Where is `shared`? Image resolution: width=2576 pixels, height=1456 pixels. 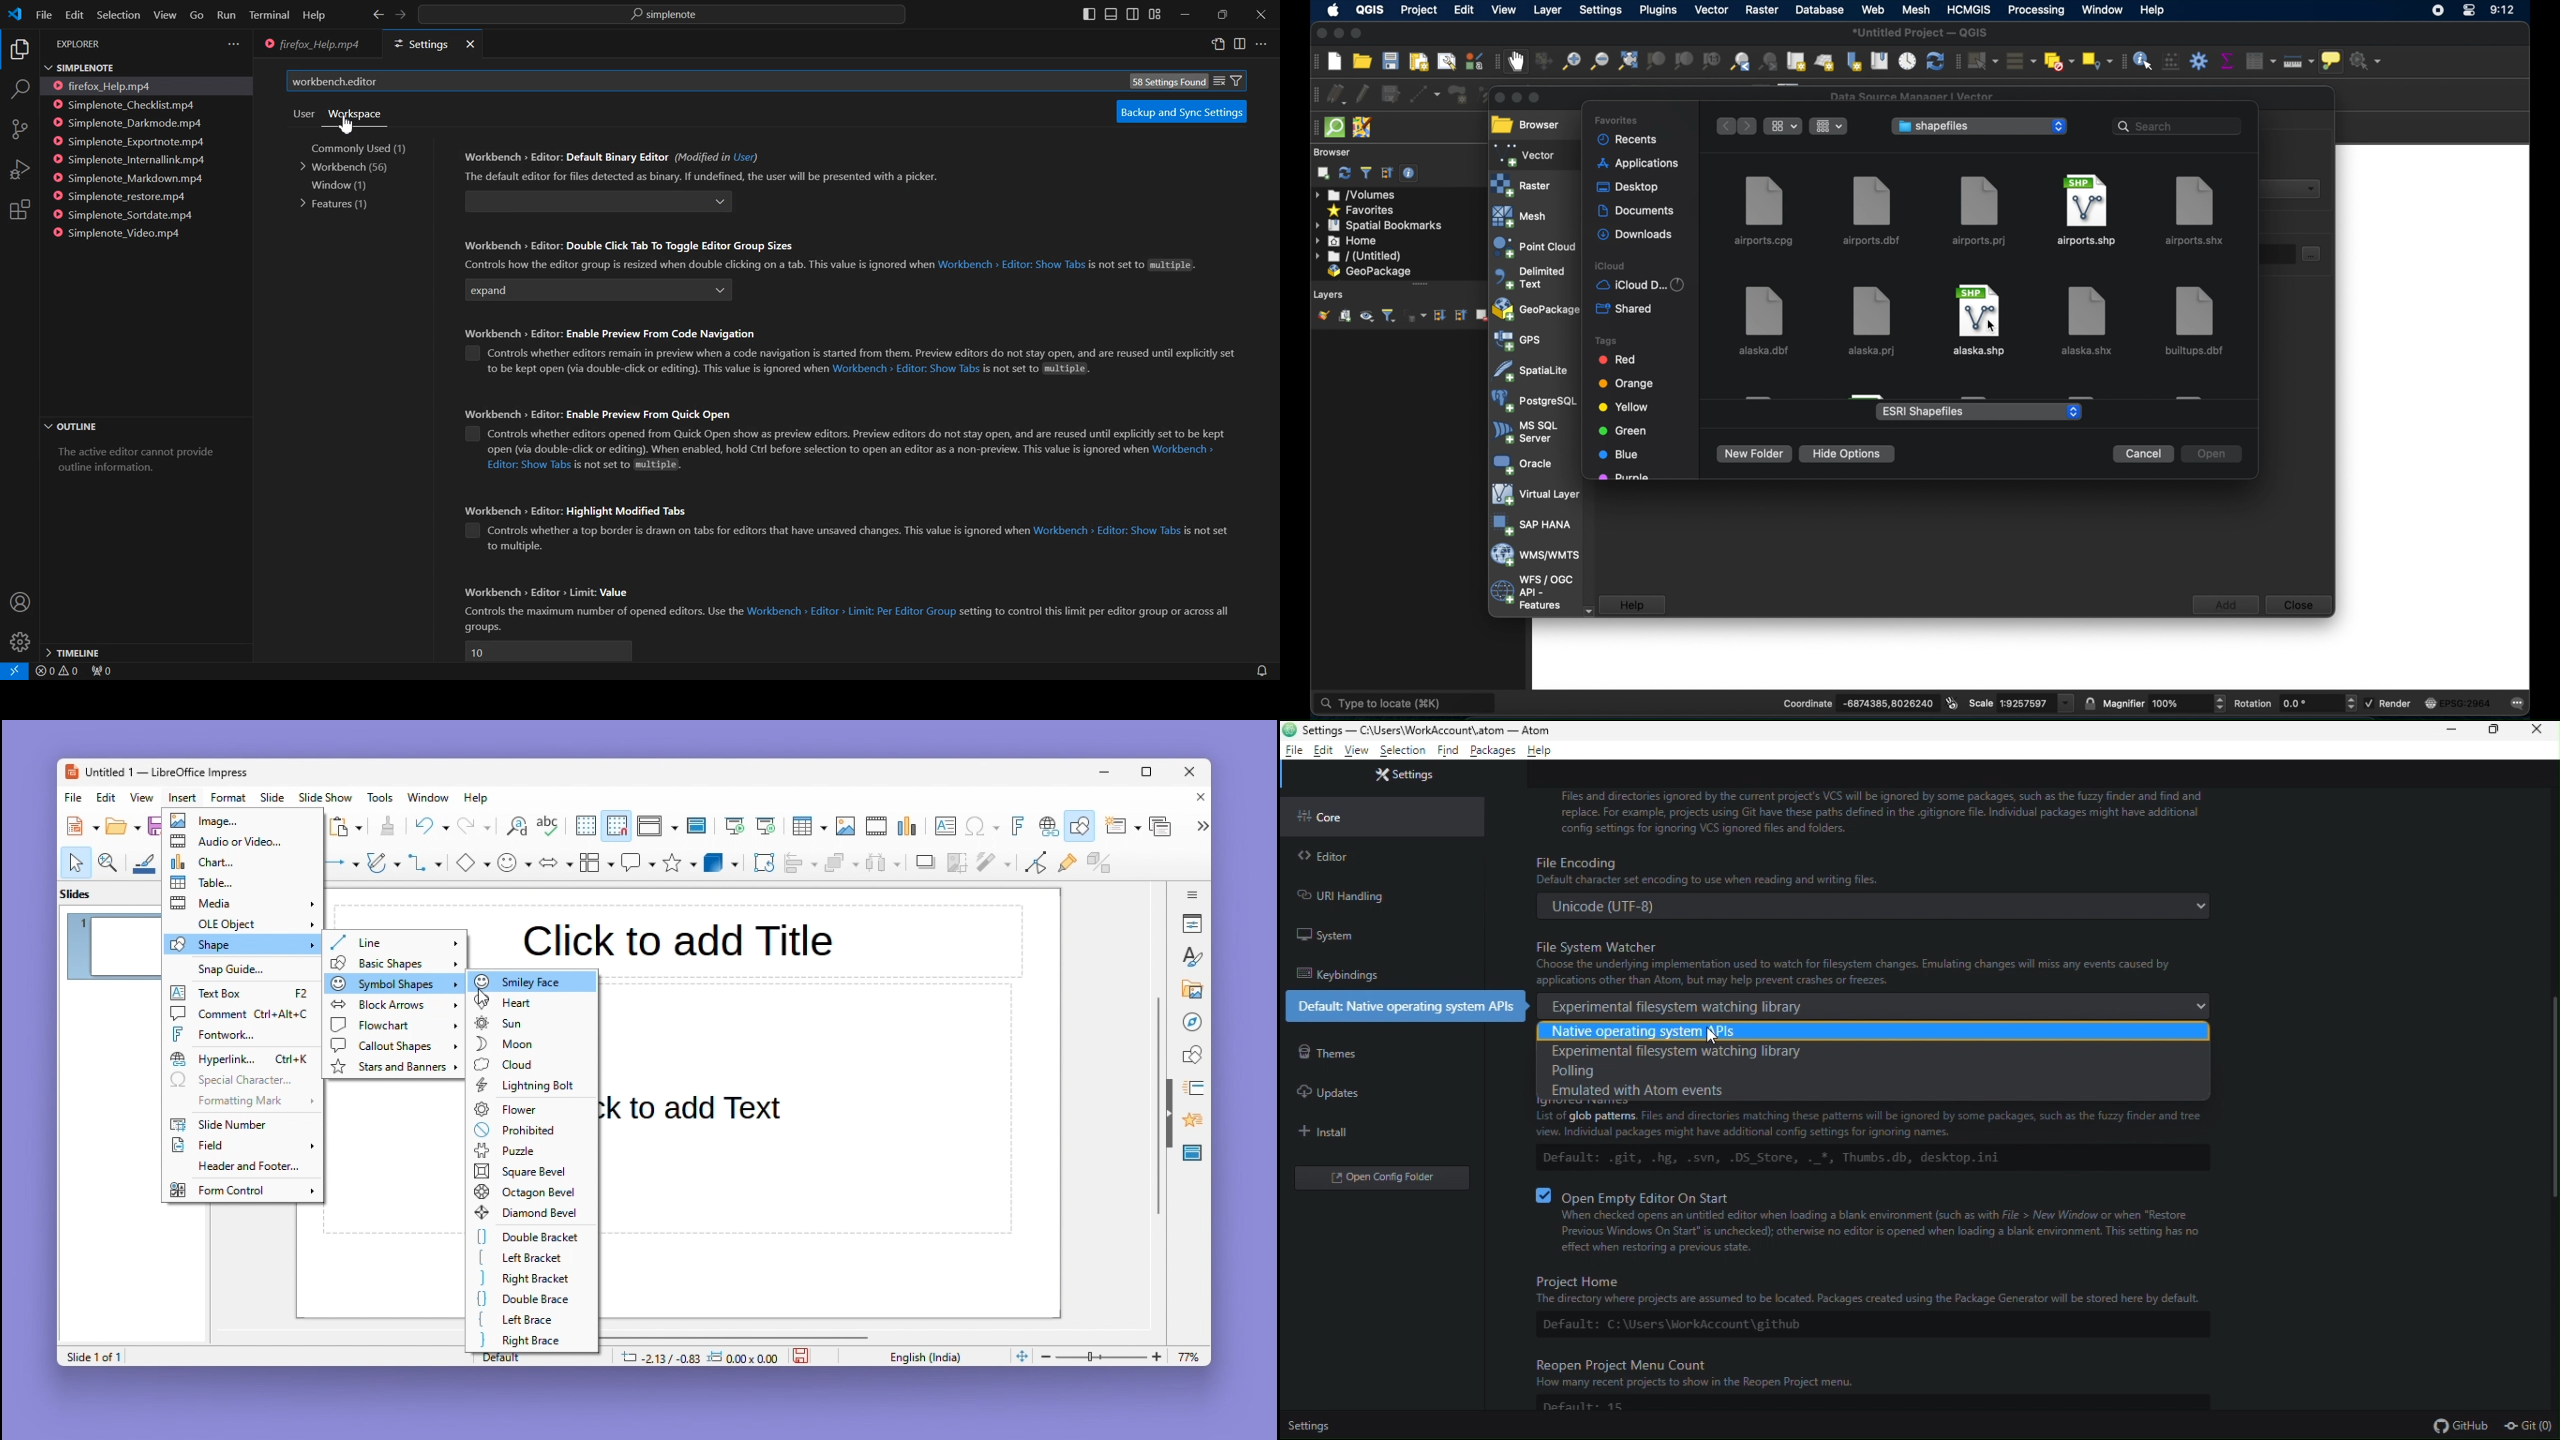 shared is located at coordinates (1624, 308).